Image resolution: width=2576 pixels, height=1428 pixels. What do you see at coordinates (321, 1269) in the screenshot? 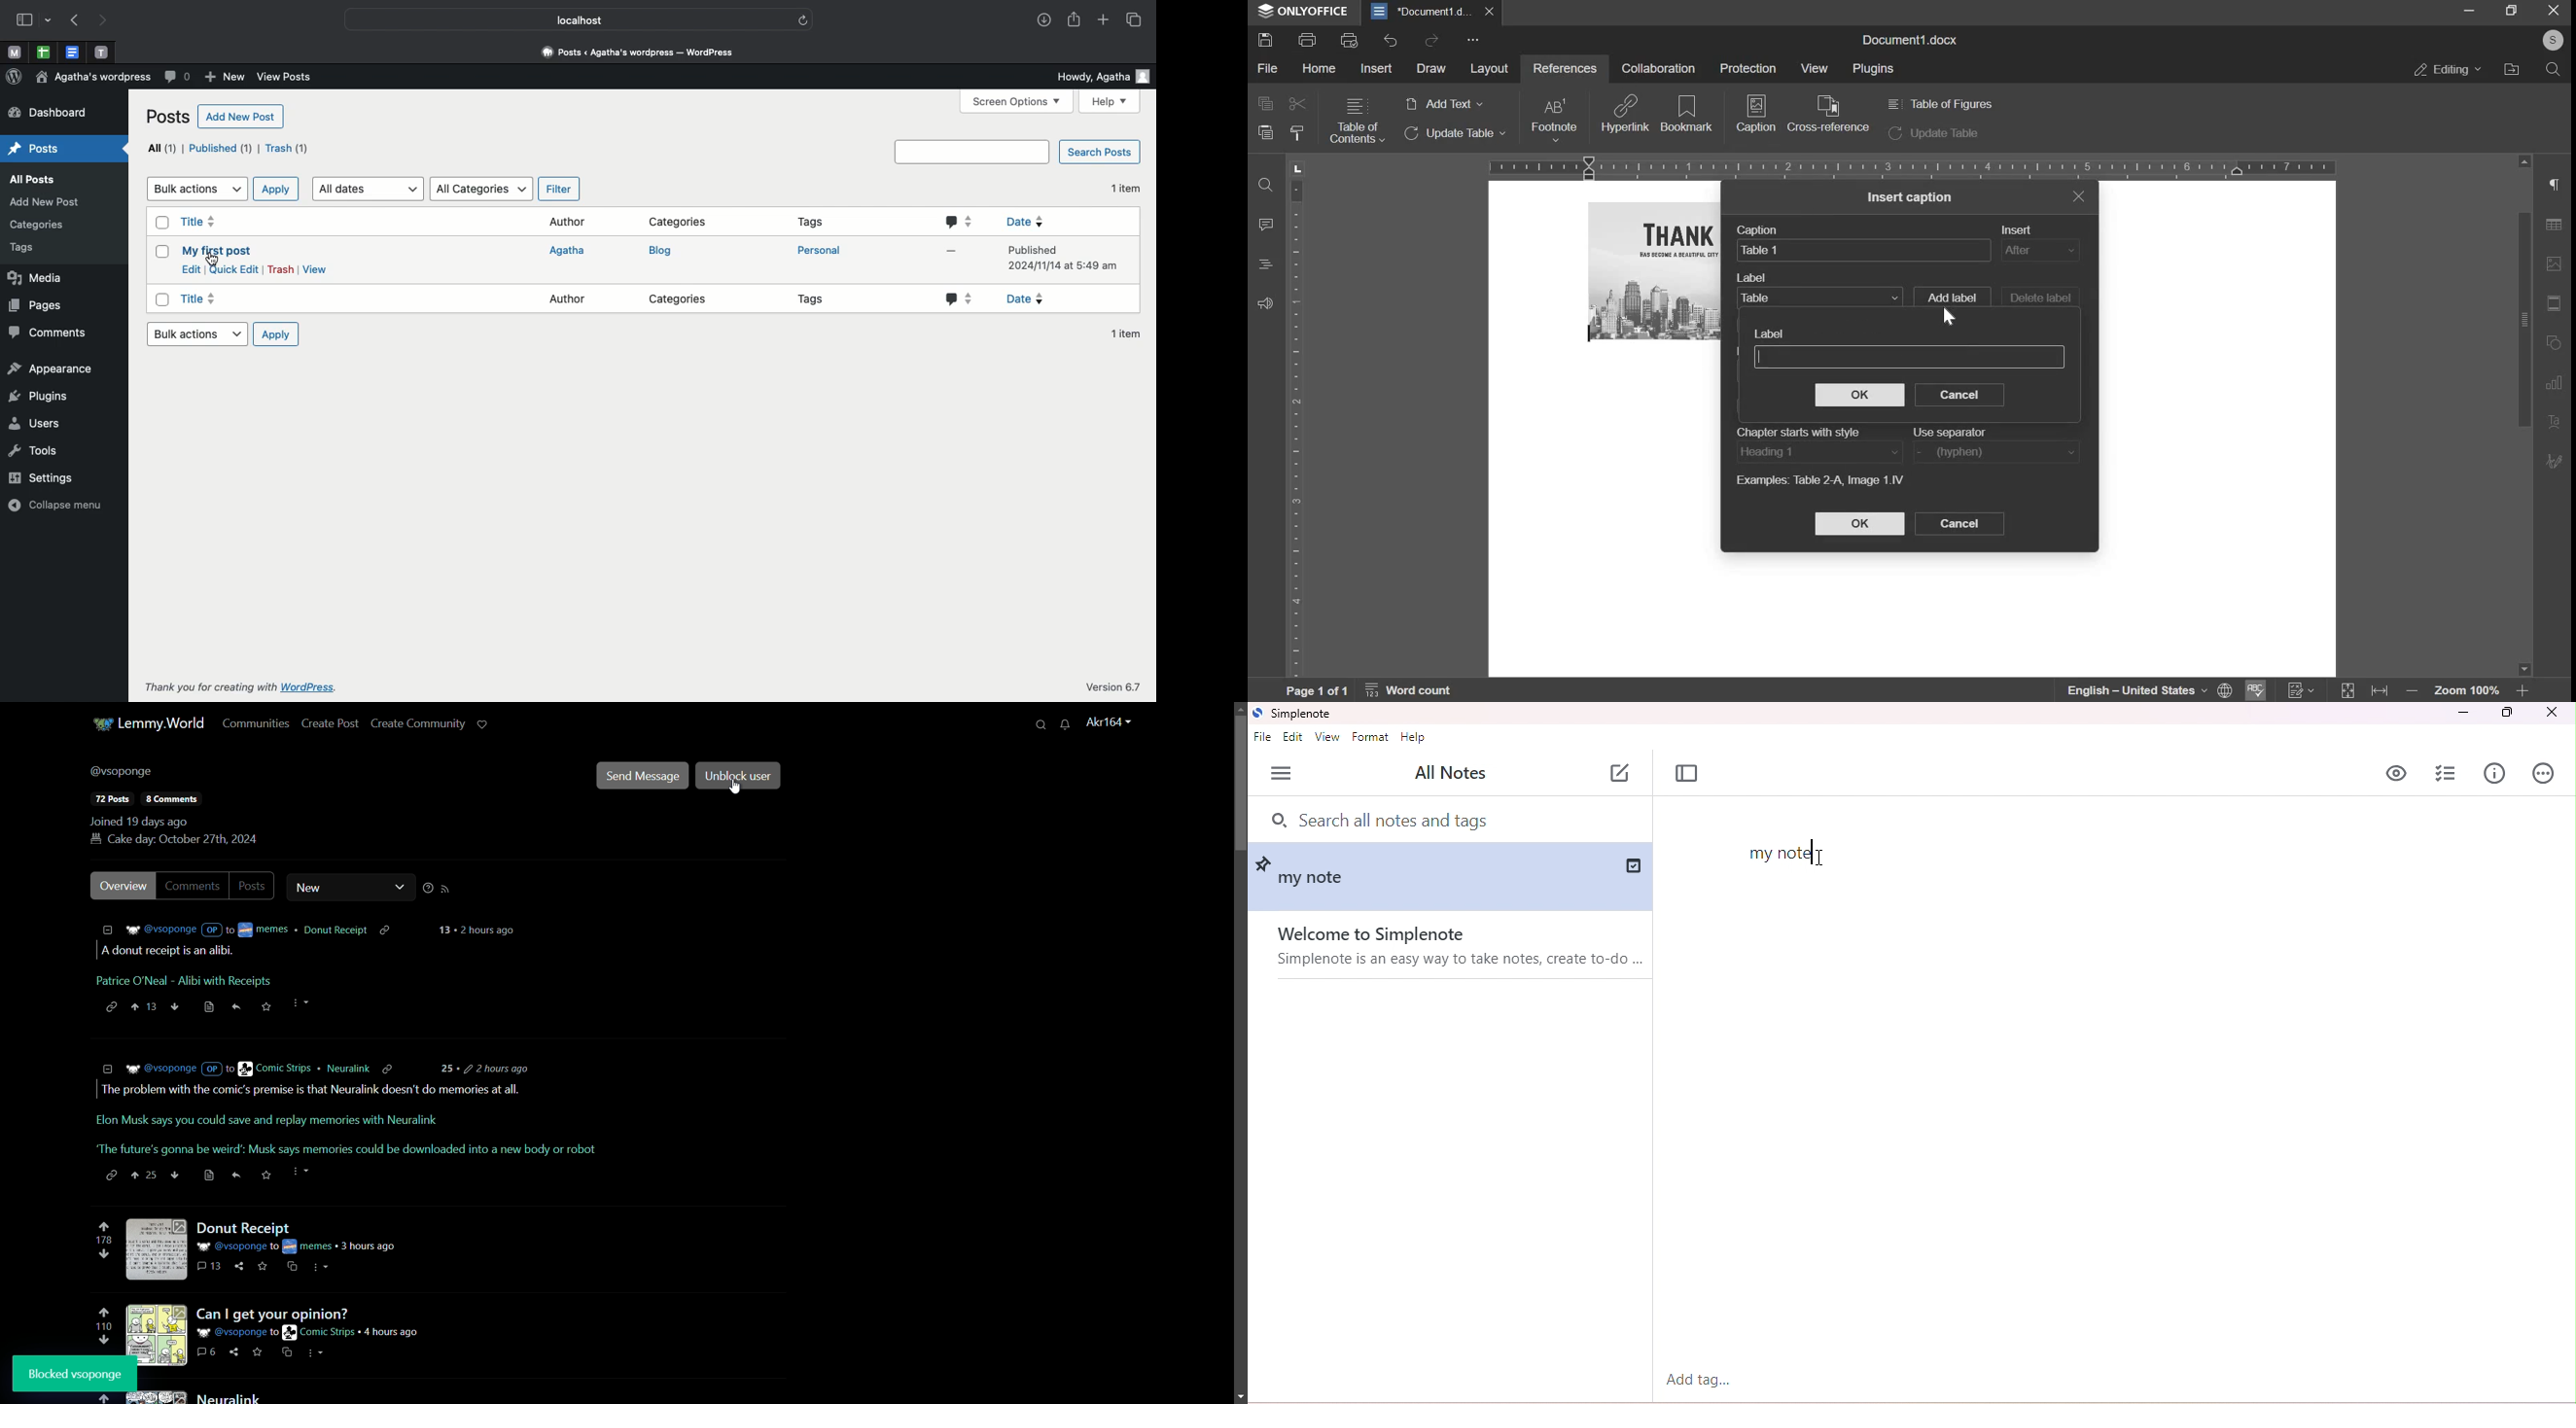
I see `more` at bounding box center [321, 1269].